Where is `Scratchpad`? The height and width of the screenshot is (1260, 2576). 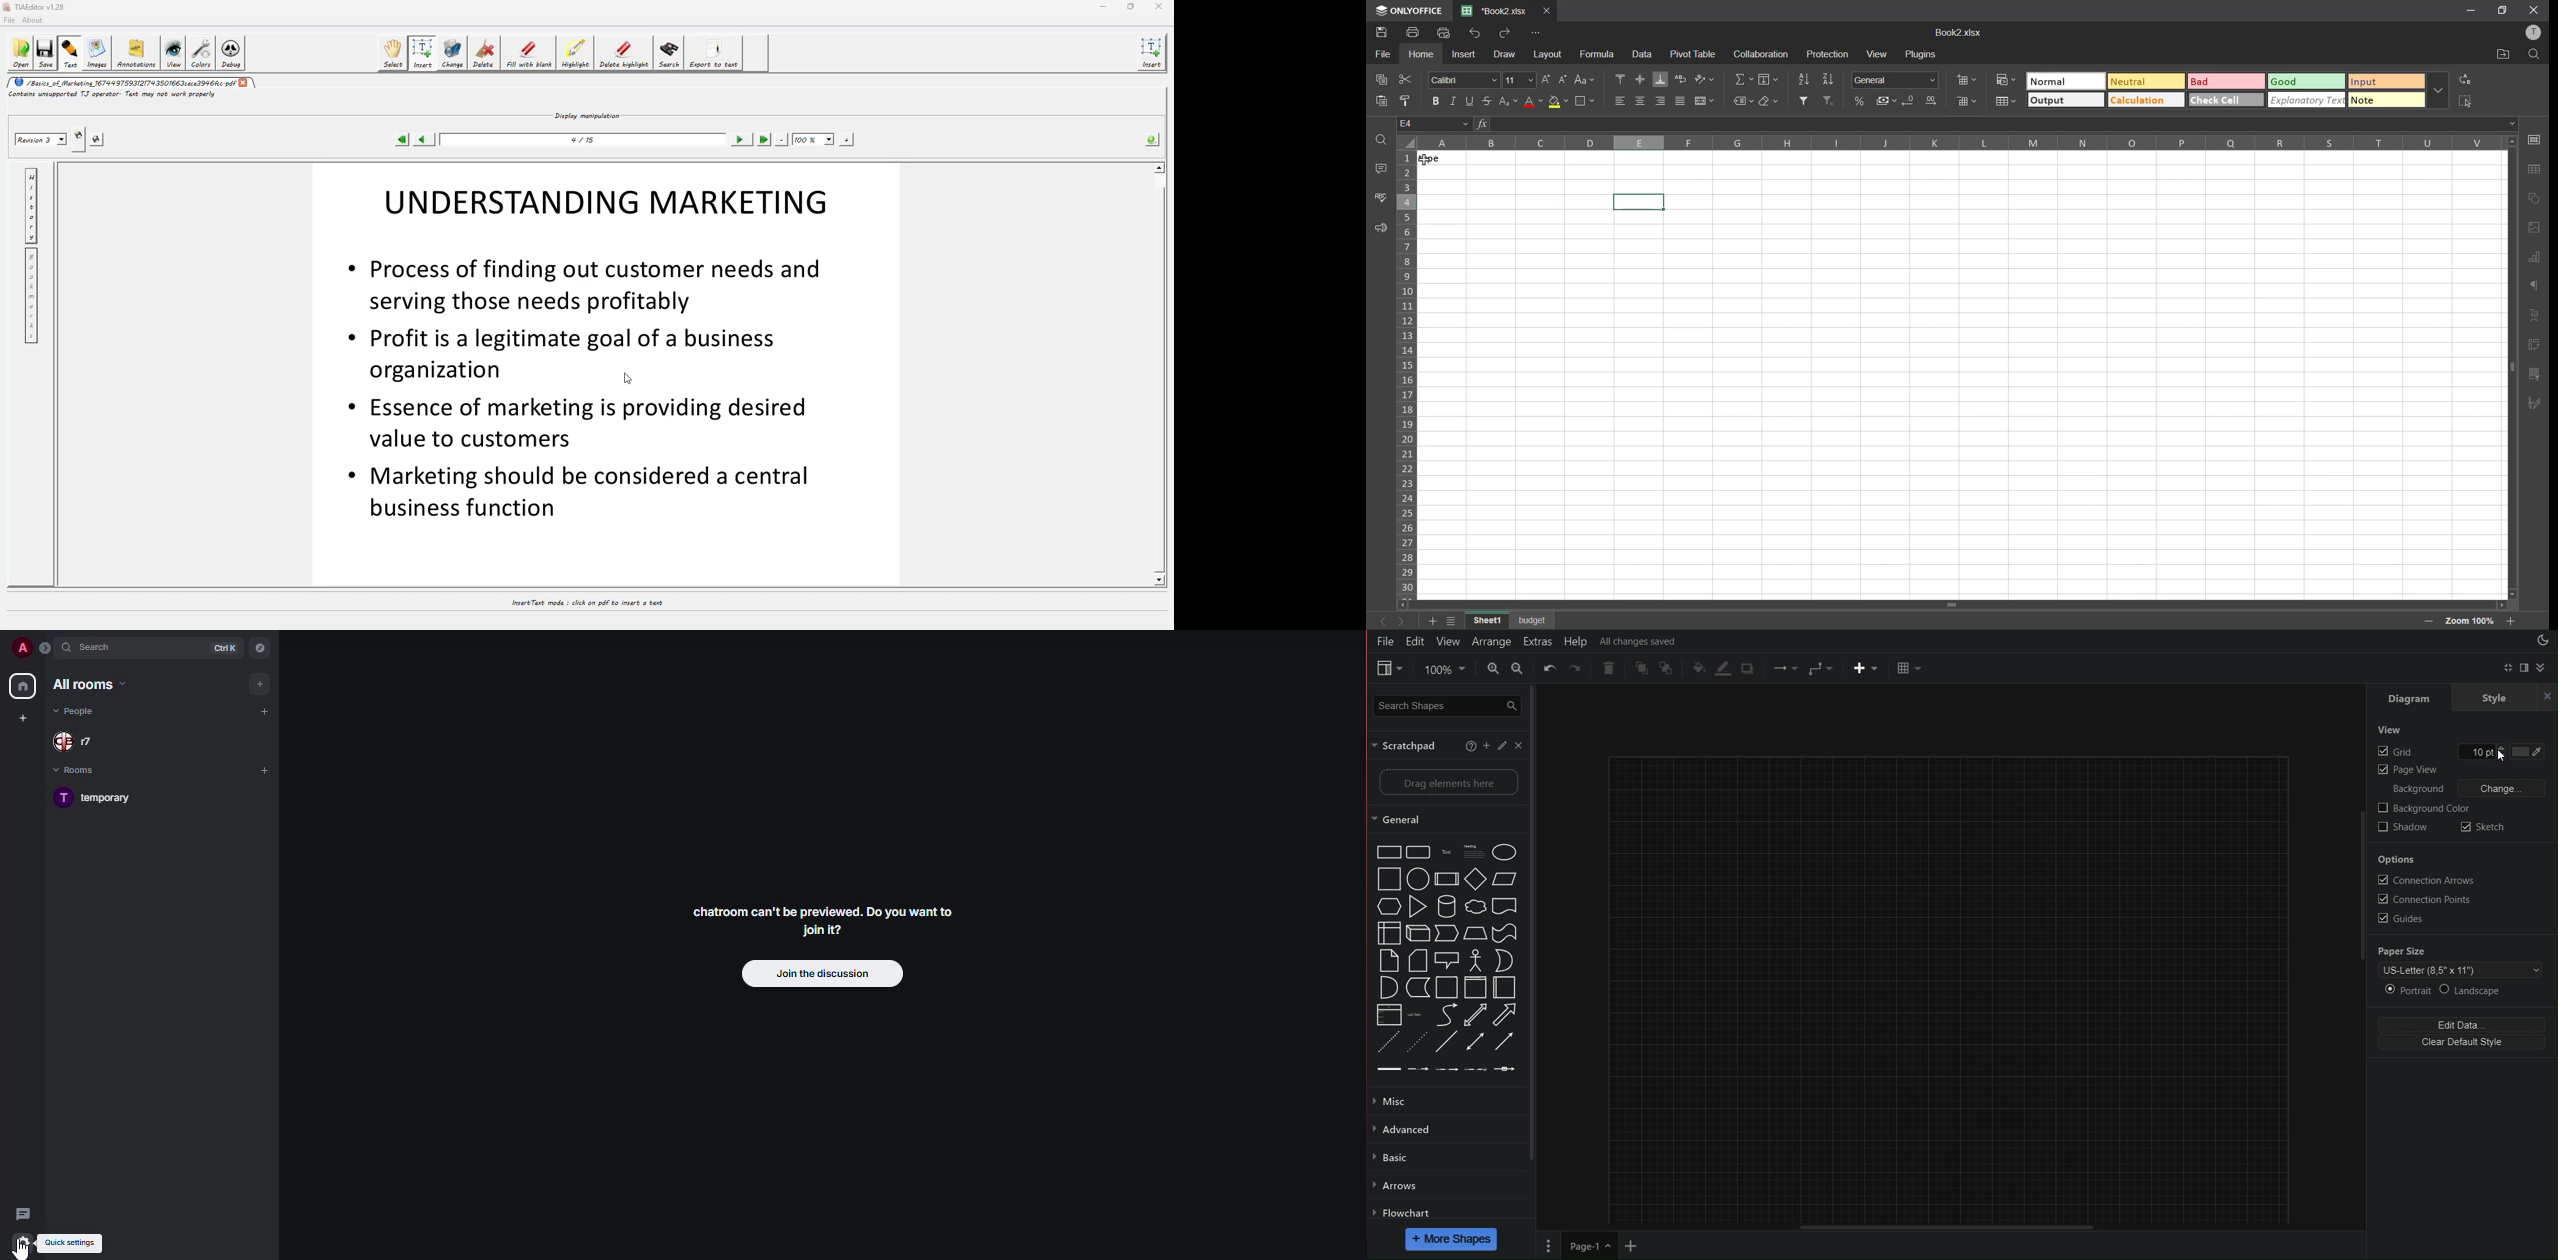 Scratchpad is located at coordinates (1407, 745).